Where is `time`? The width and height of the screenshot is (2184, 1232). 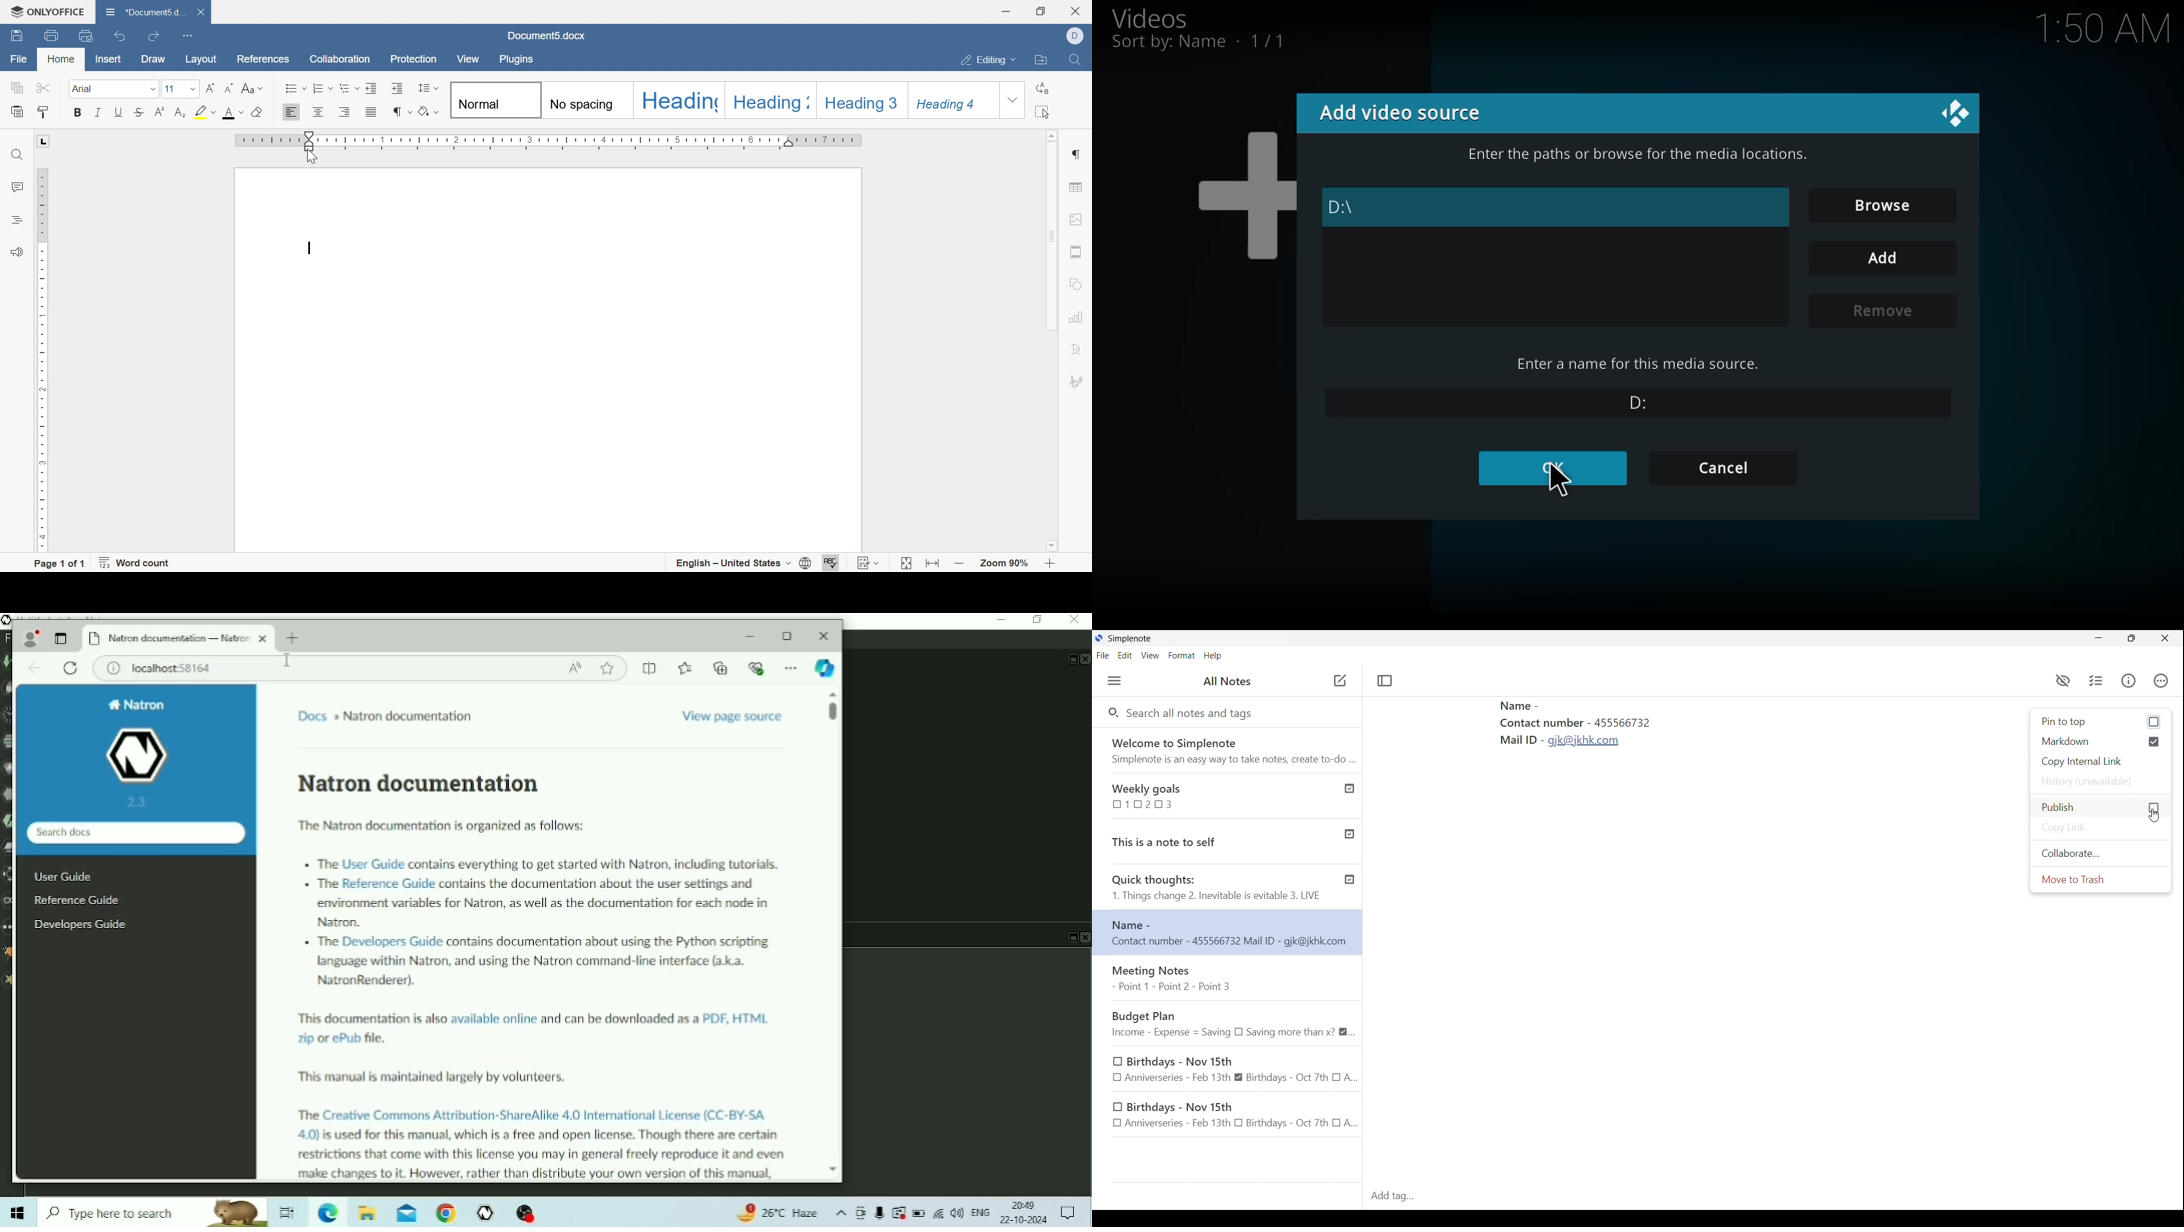
time is located at coordinates (2104, 30).